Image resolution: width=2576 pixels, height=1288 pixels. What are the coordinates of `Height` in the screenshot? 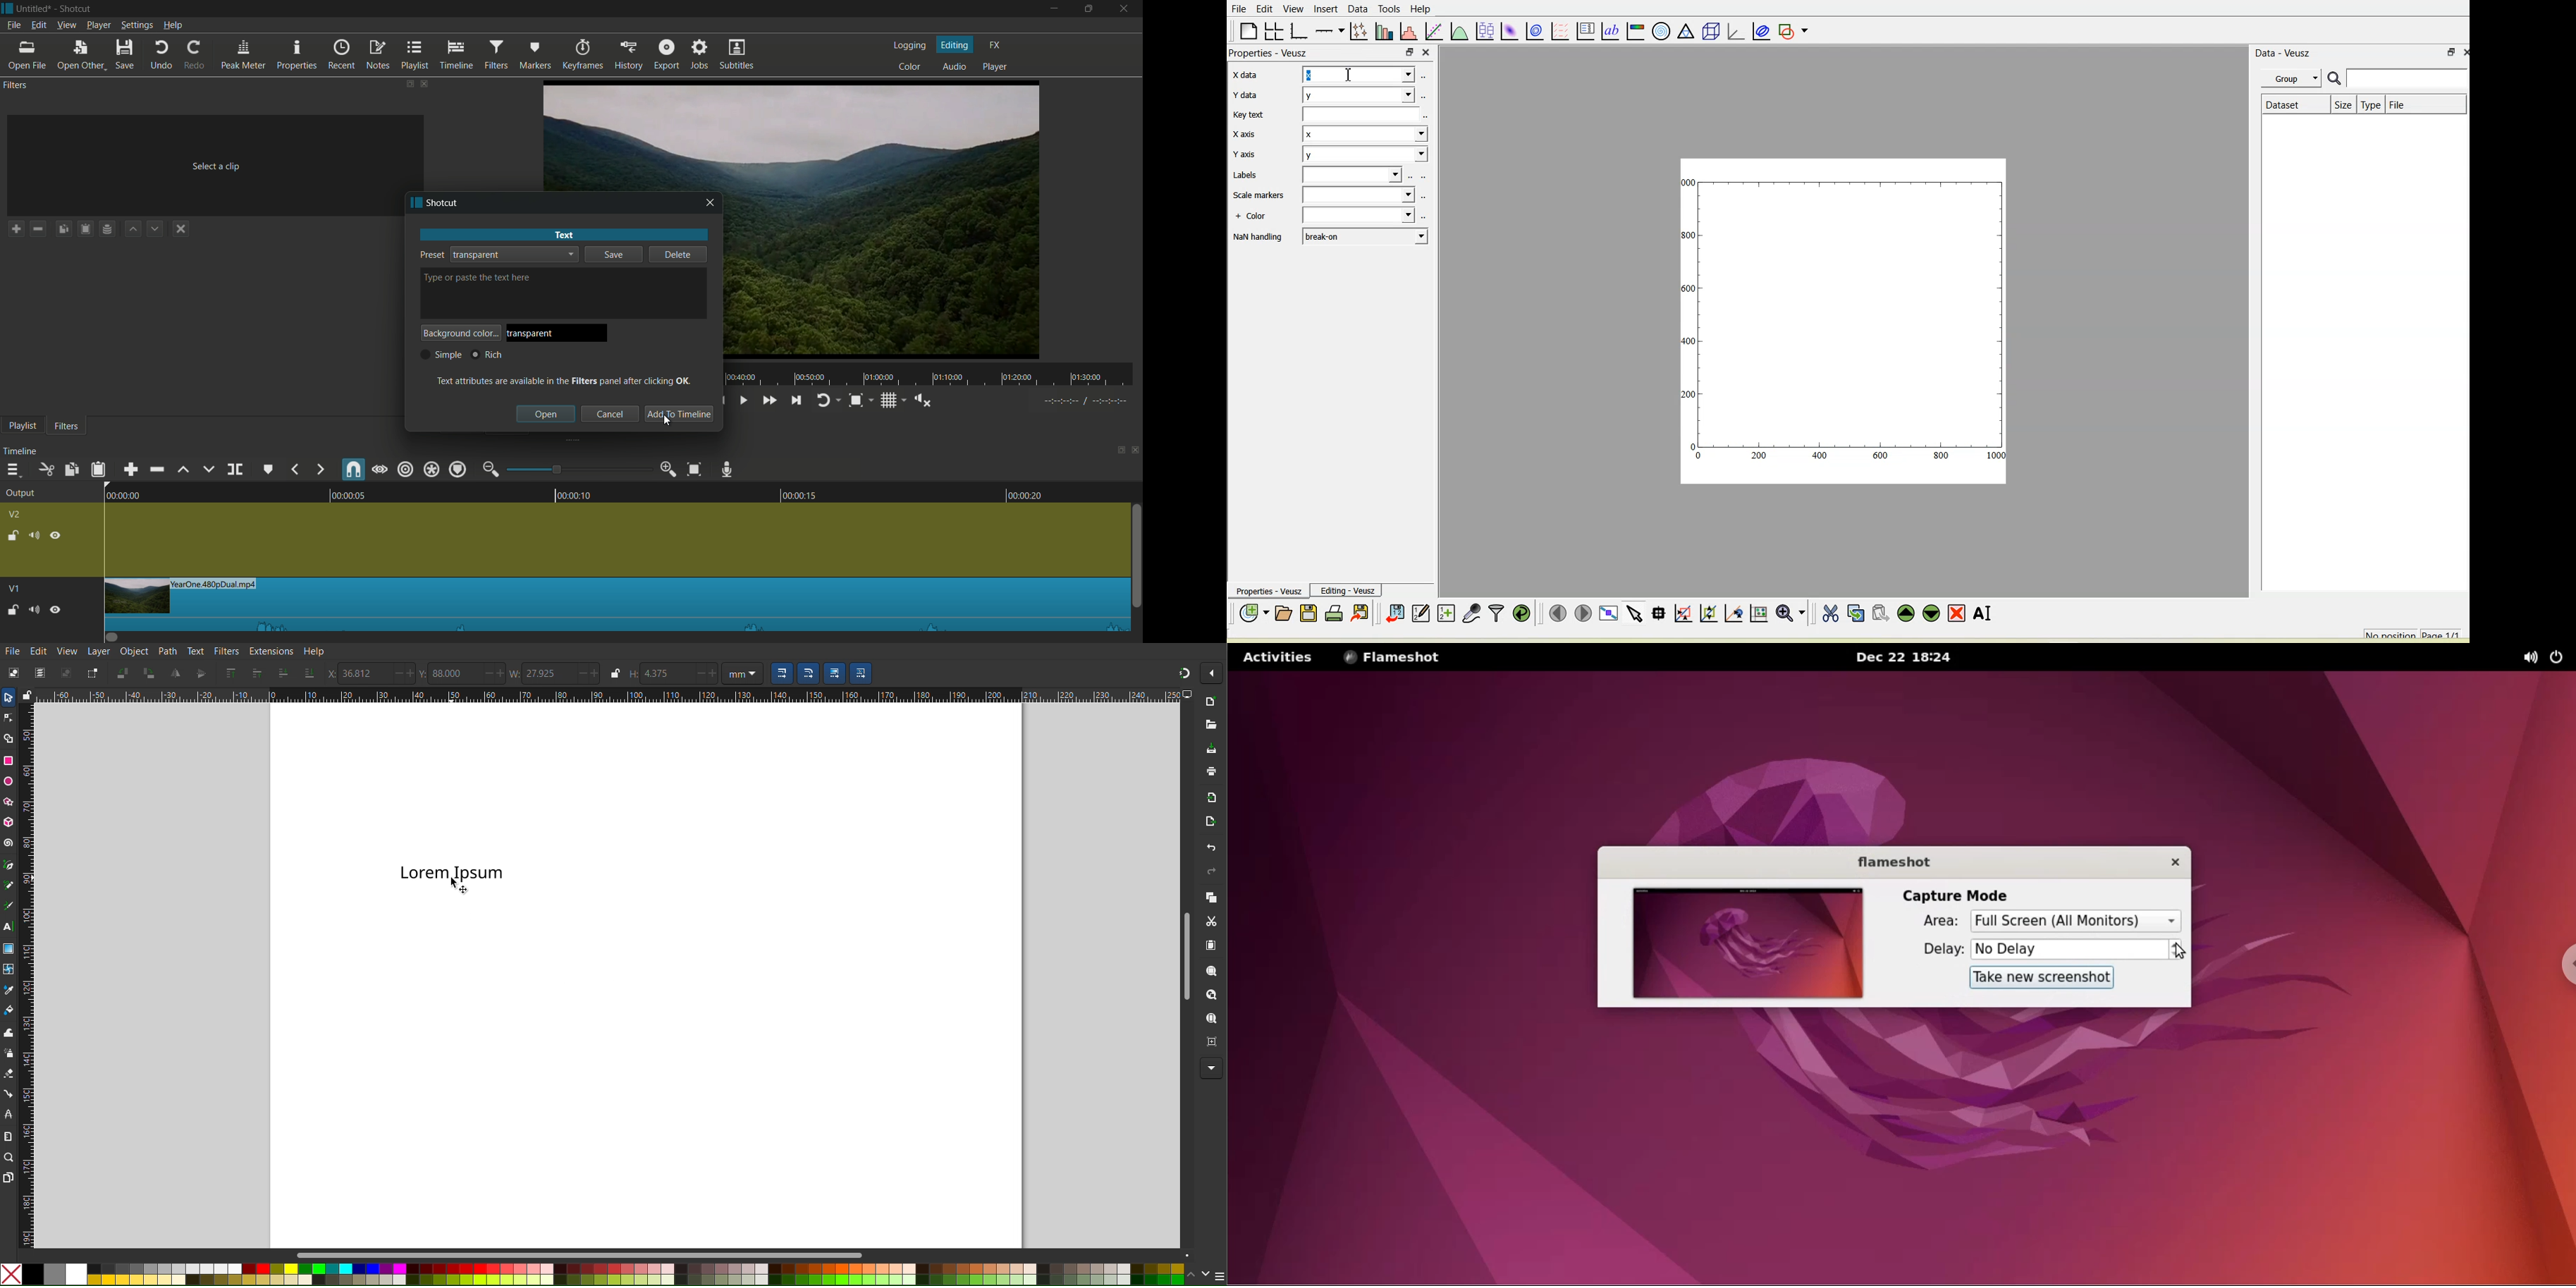 It's located at (633, 674).